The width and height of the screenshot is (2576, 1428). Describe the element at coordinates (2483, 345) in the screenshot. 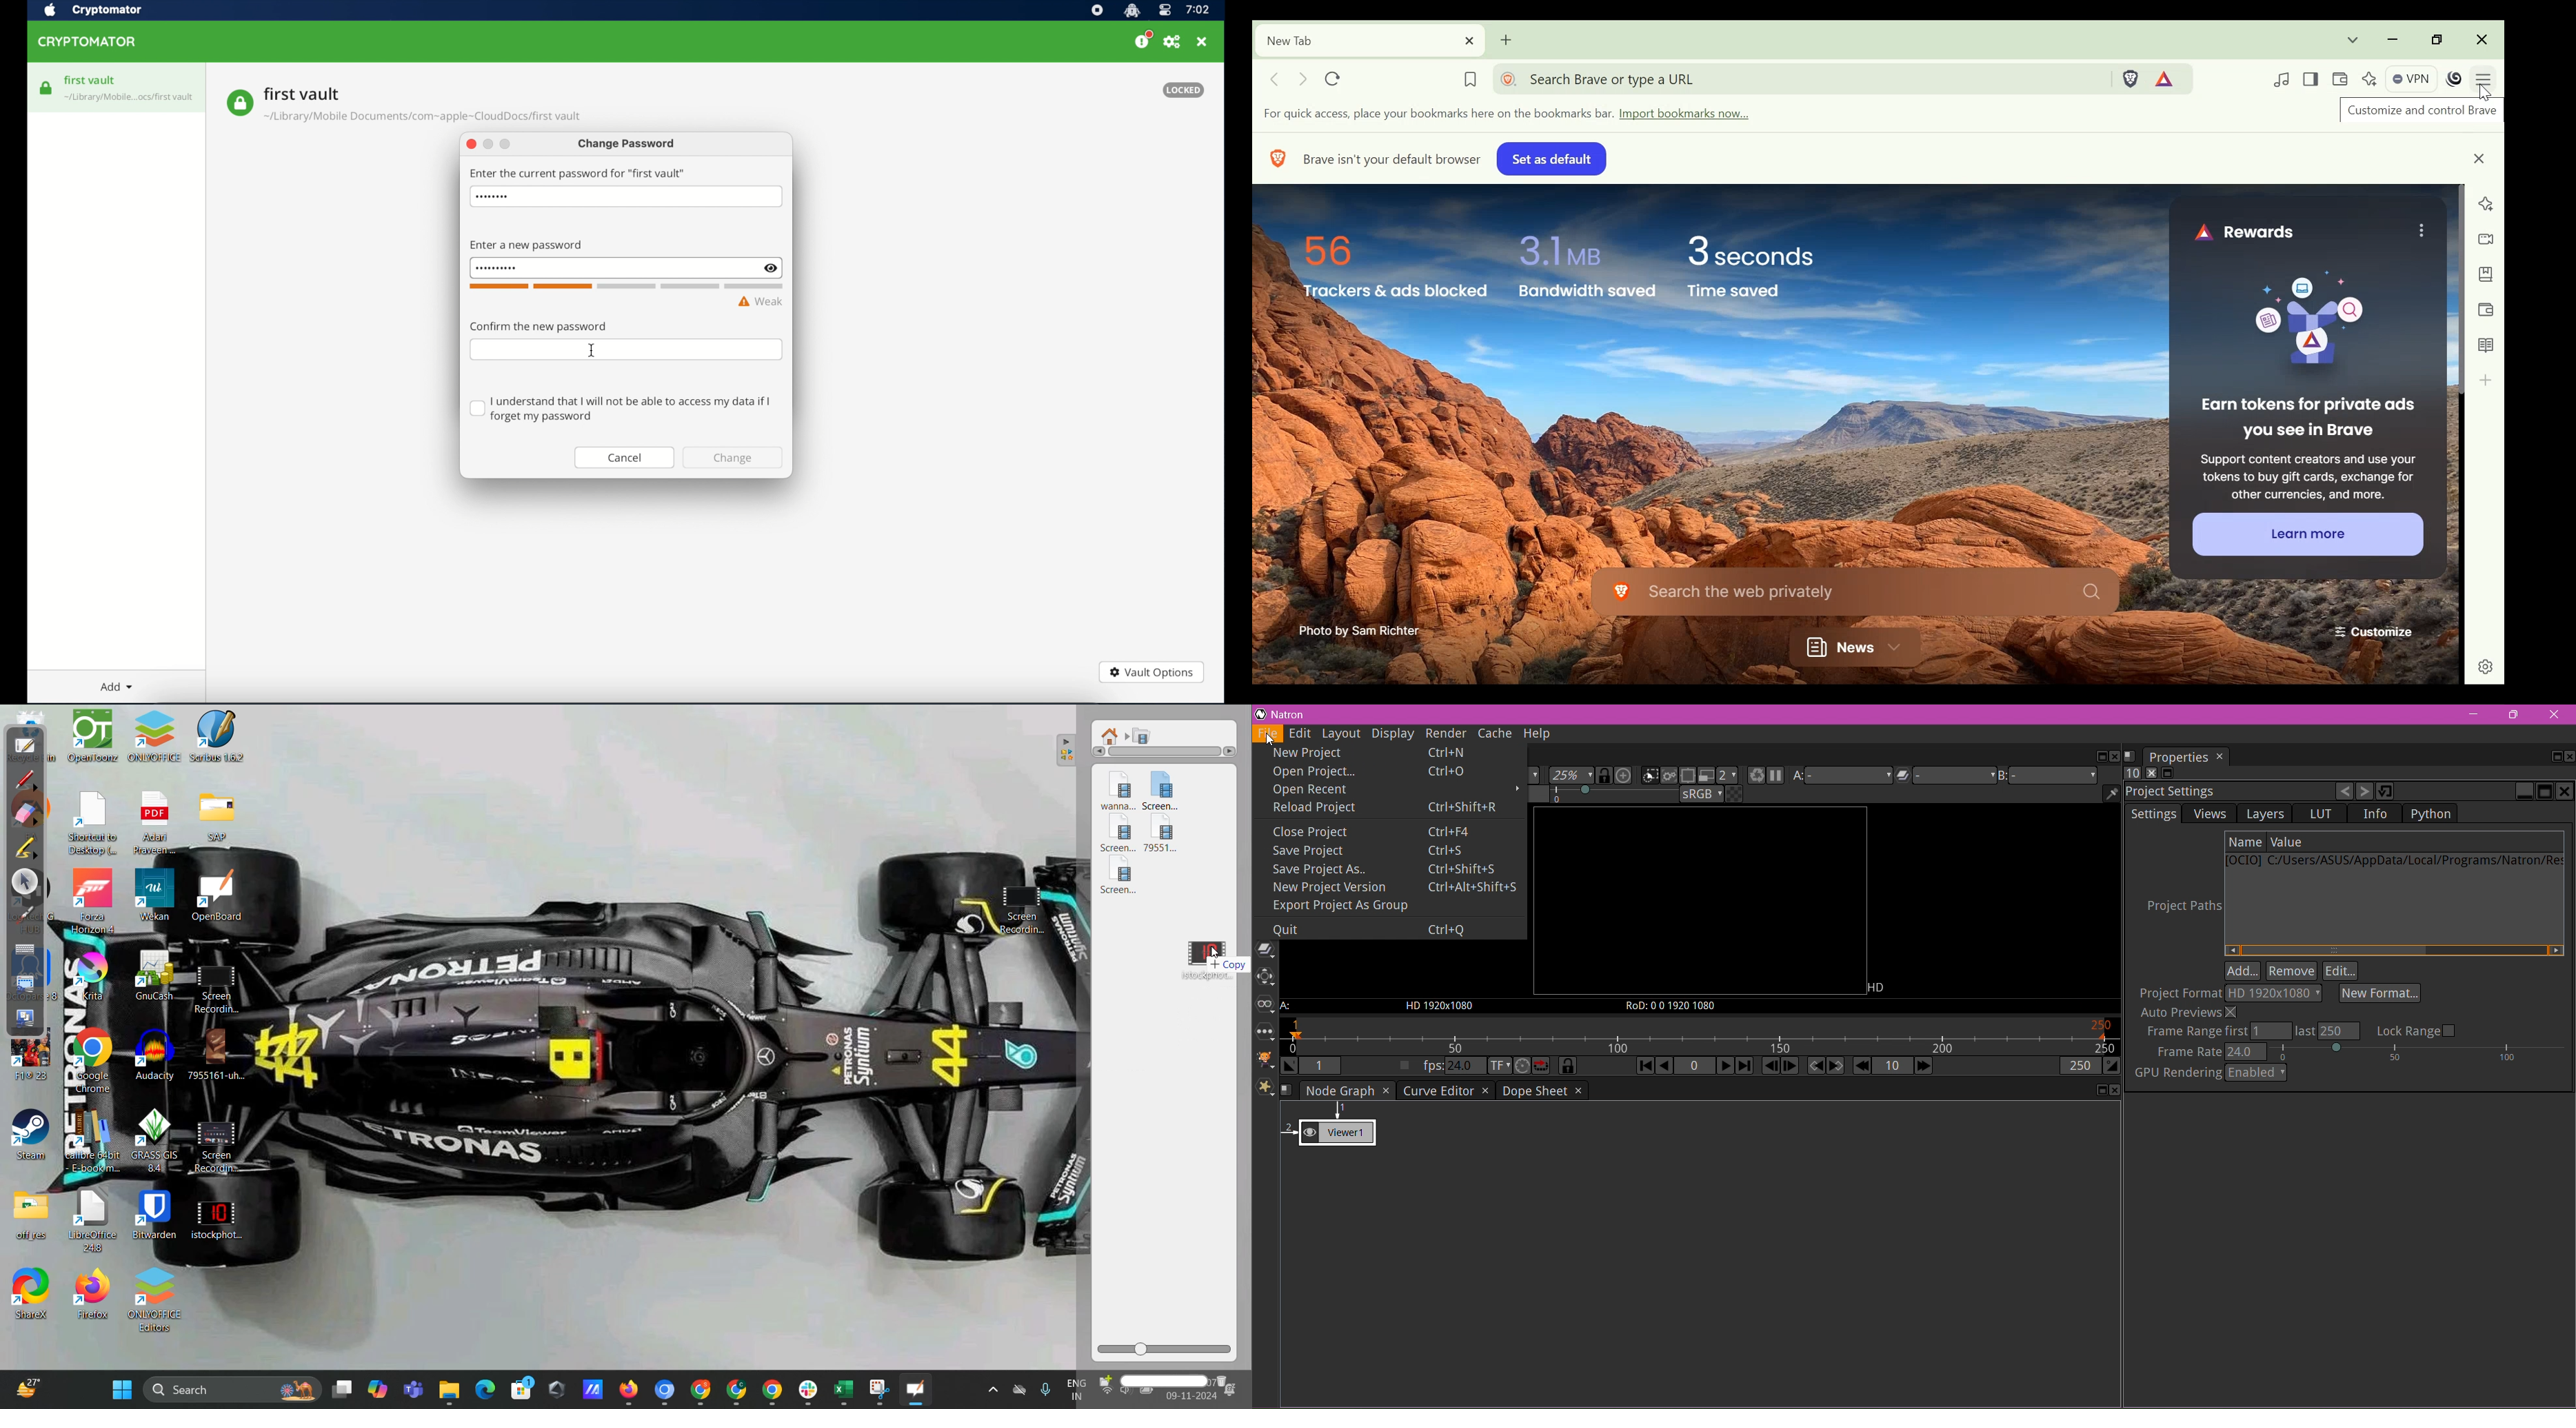

I see `Reading List` at that location.